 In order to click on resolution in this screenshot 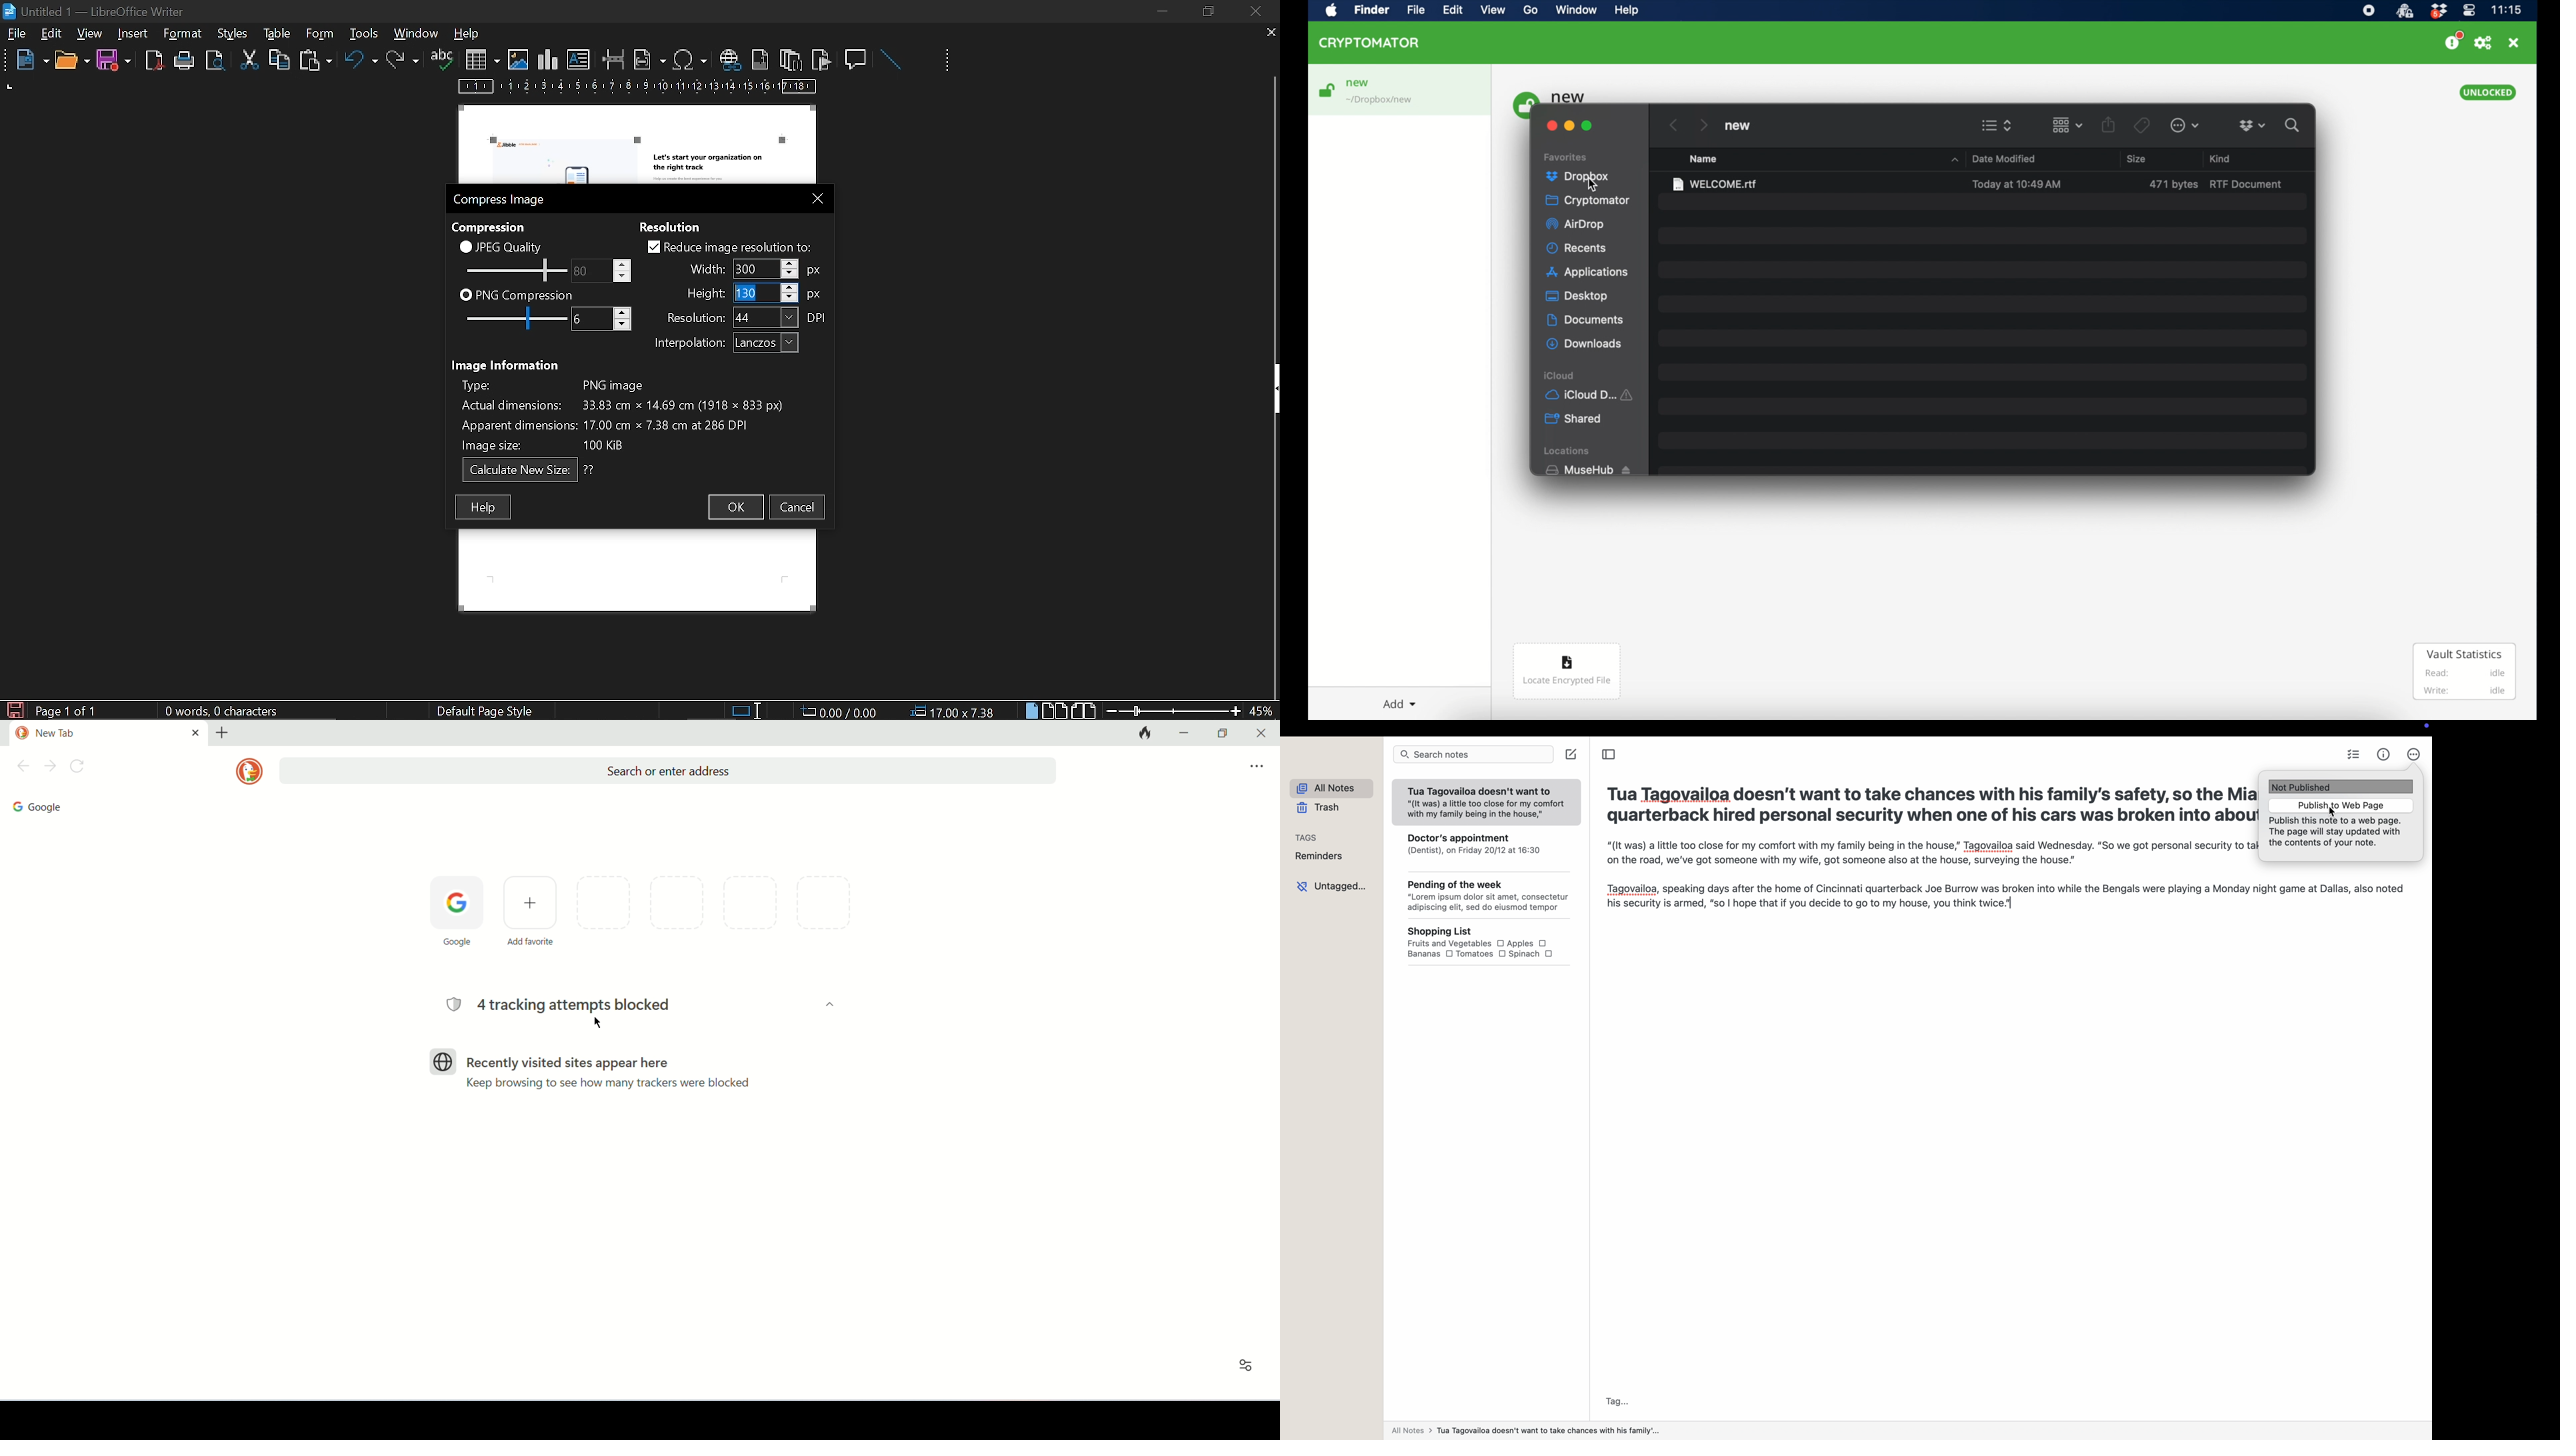, I will do `click(747, 317)`.